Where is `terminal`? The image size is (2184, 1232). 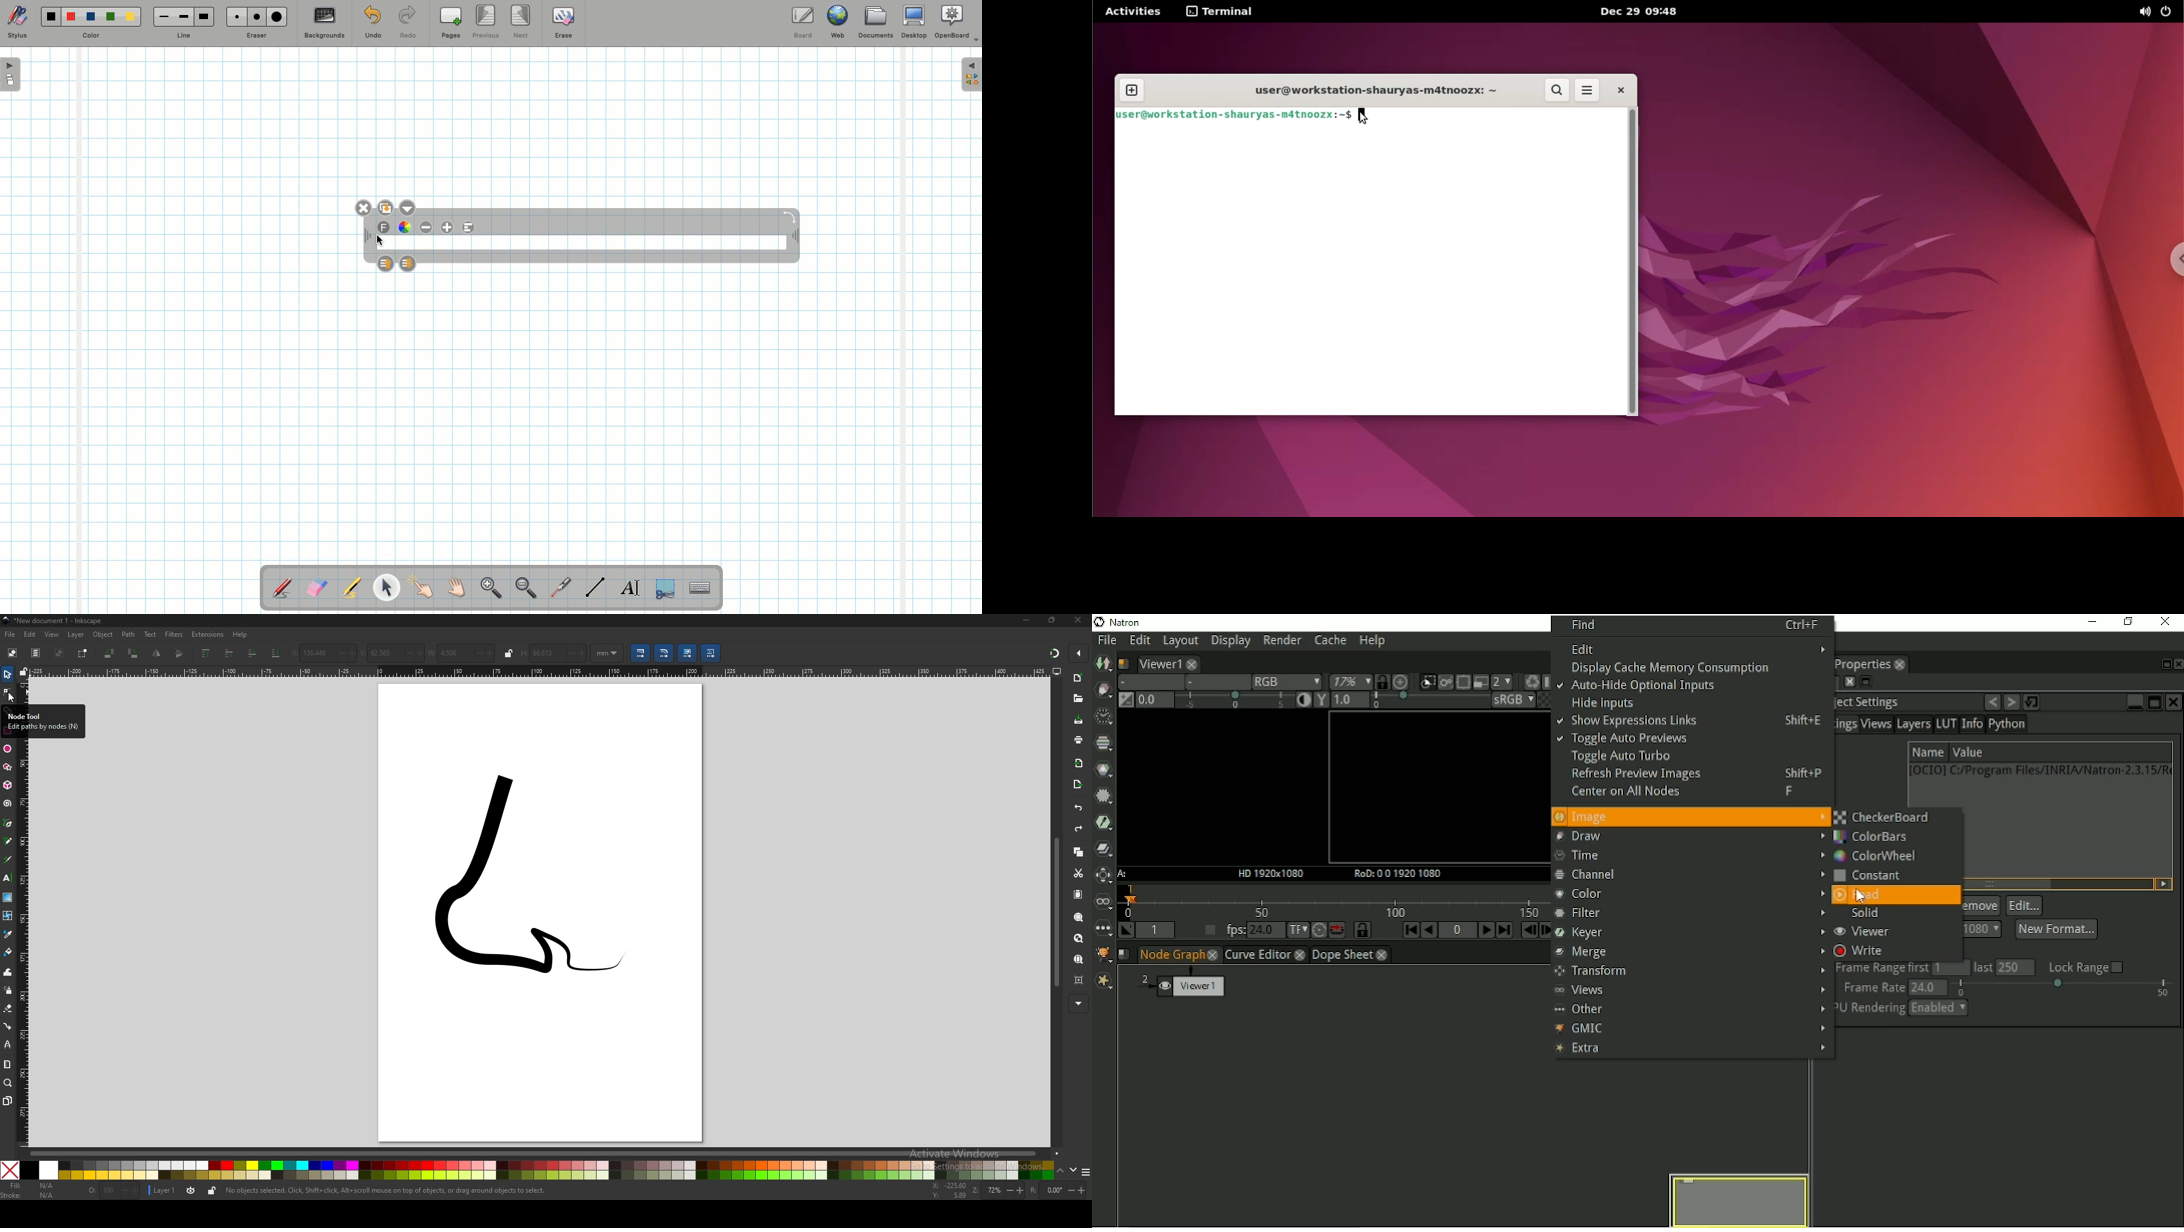
terminal is located at coordinates (1230, 13).